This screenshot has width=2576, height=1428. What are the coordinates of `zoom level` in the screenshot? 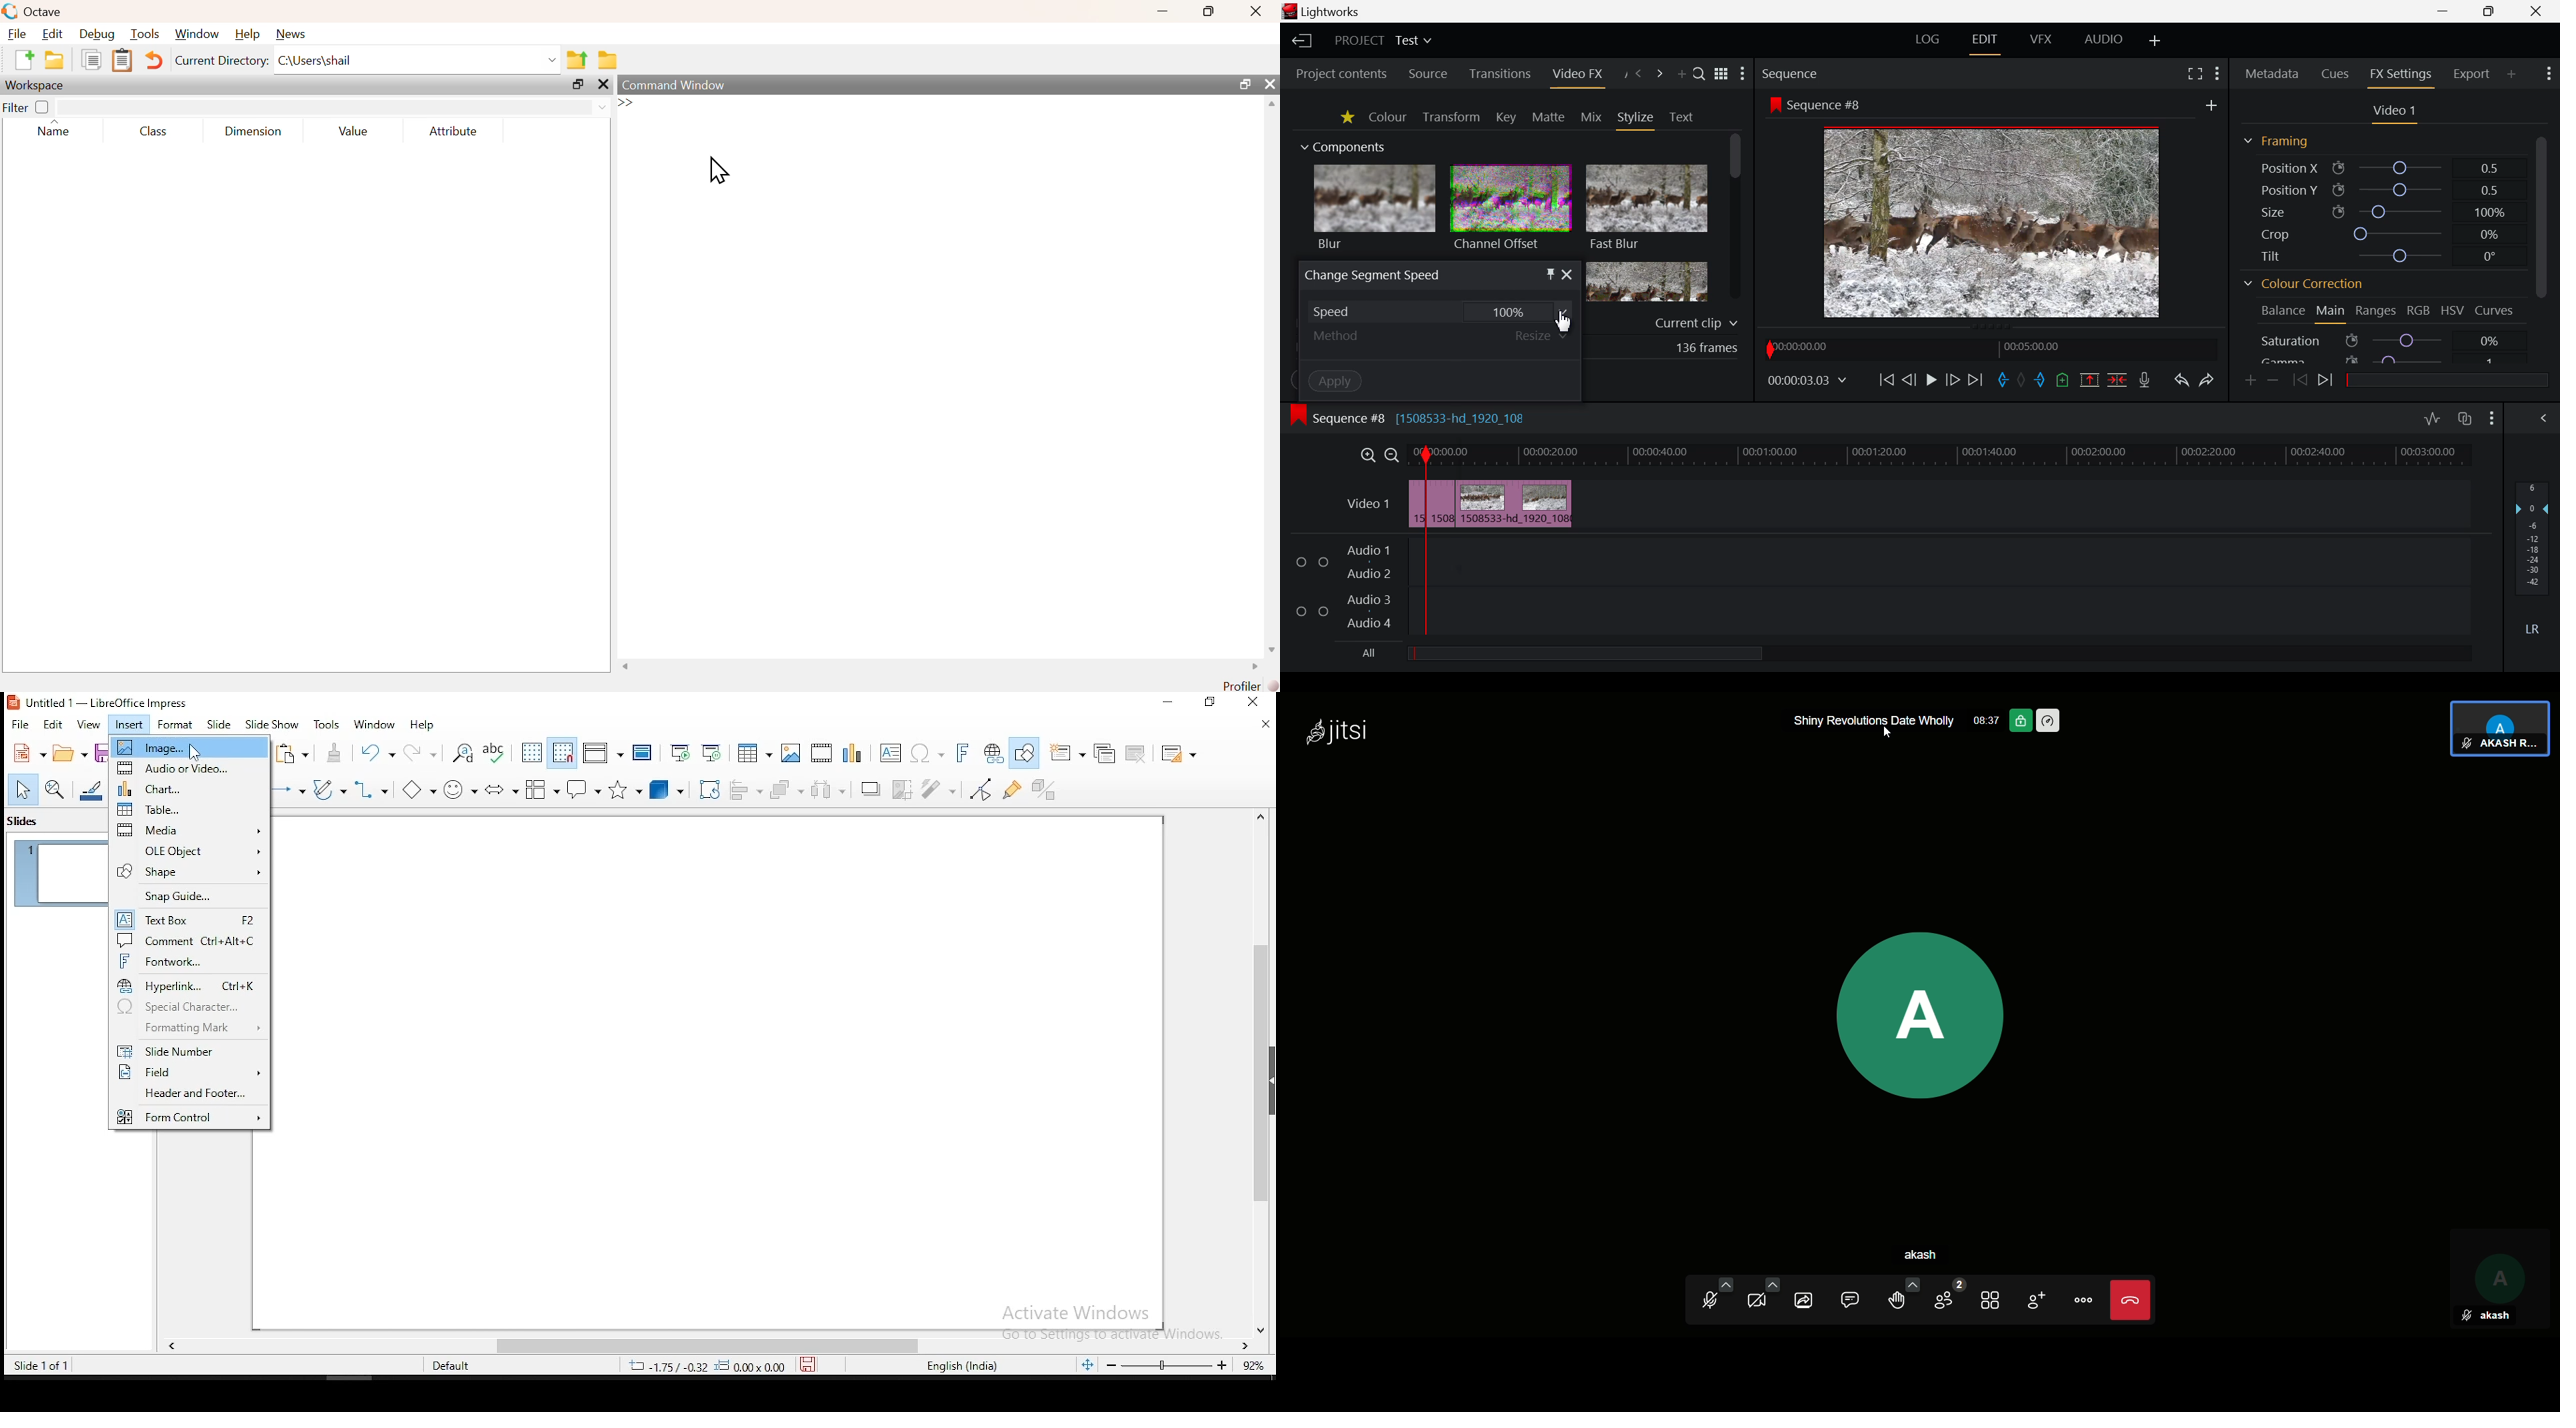 It's located at (1167, 1366).